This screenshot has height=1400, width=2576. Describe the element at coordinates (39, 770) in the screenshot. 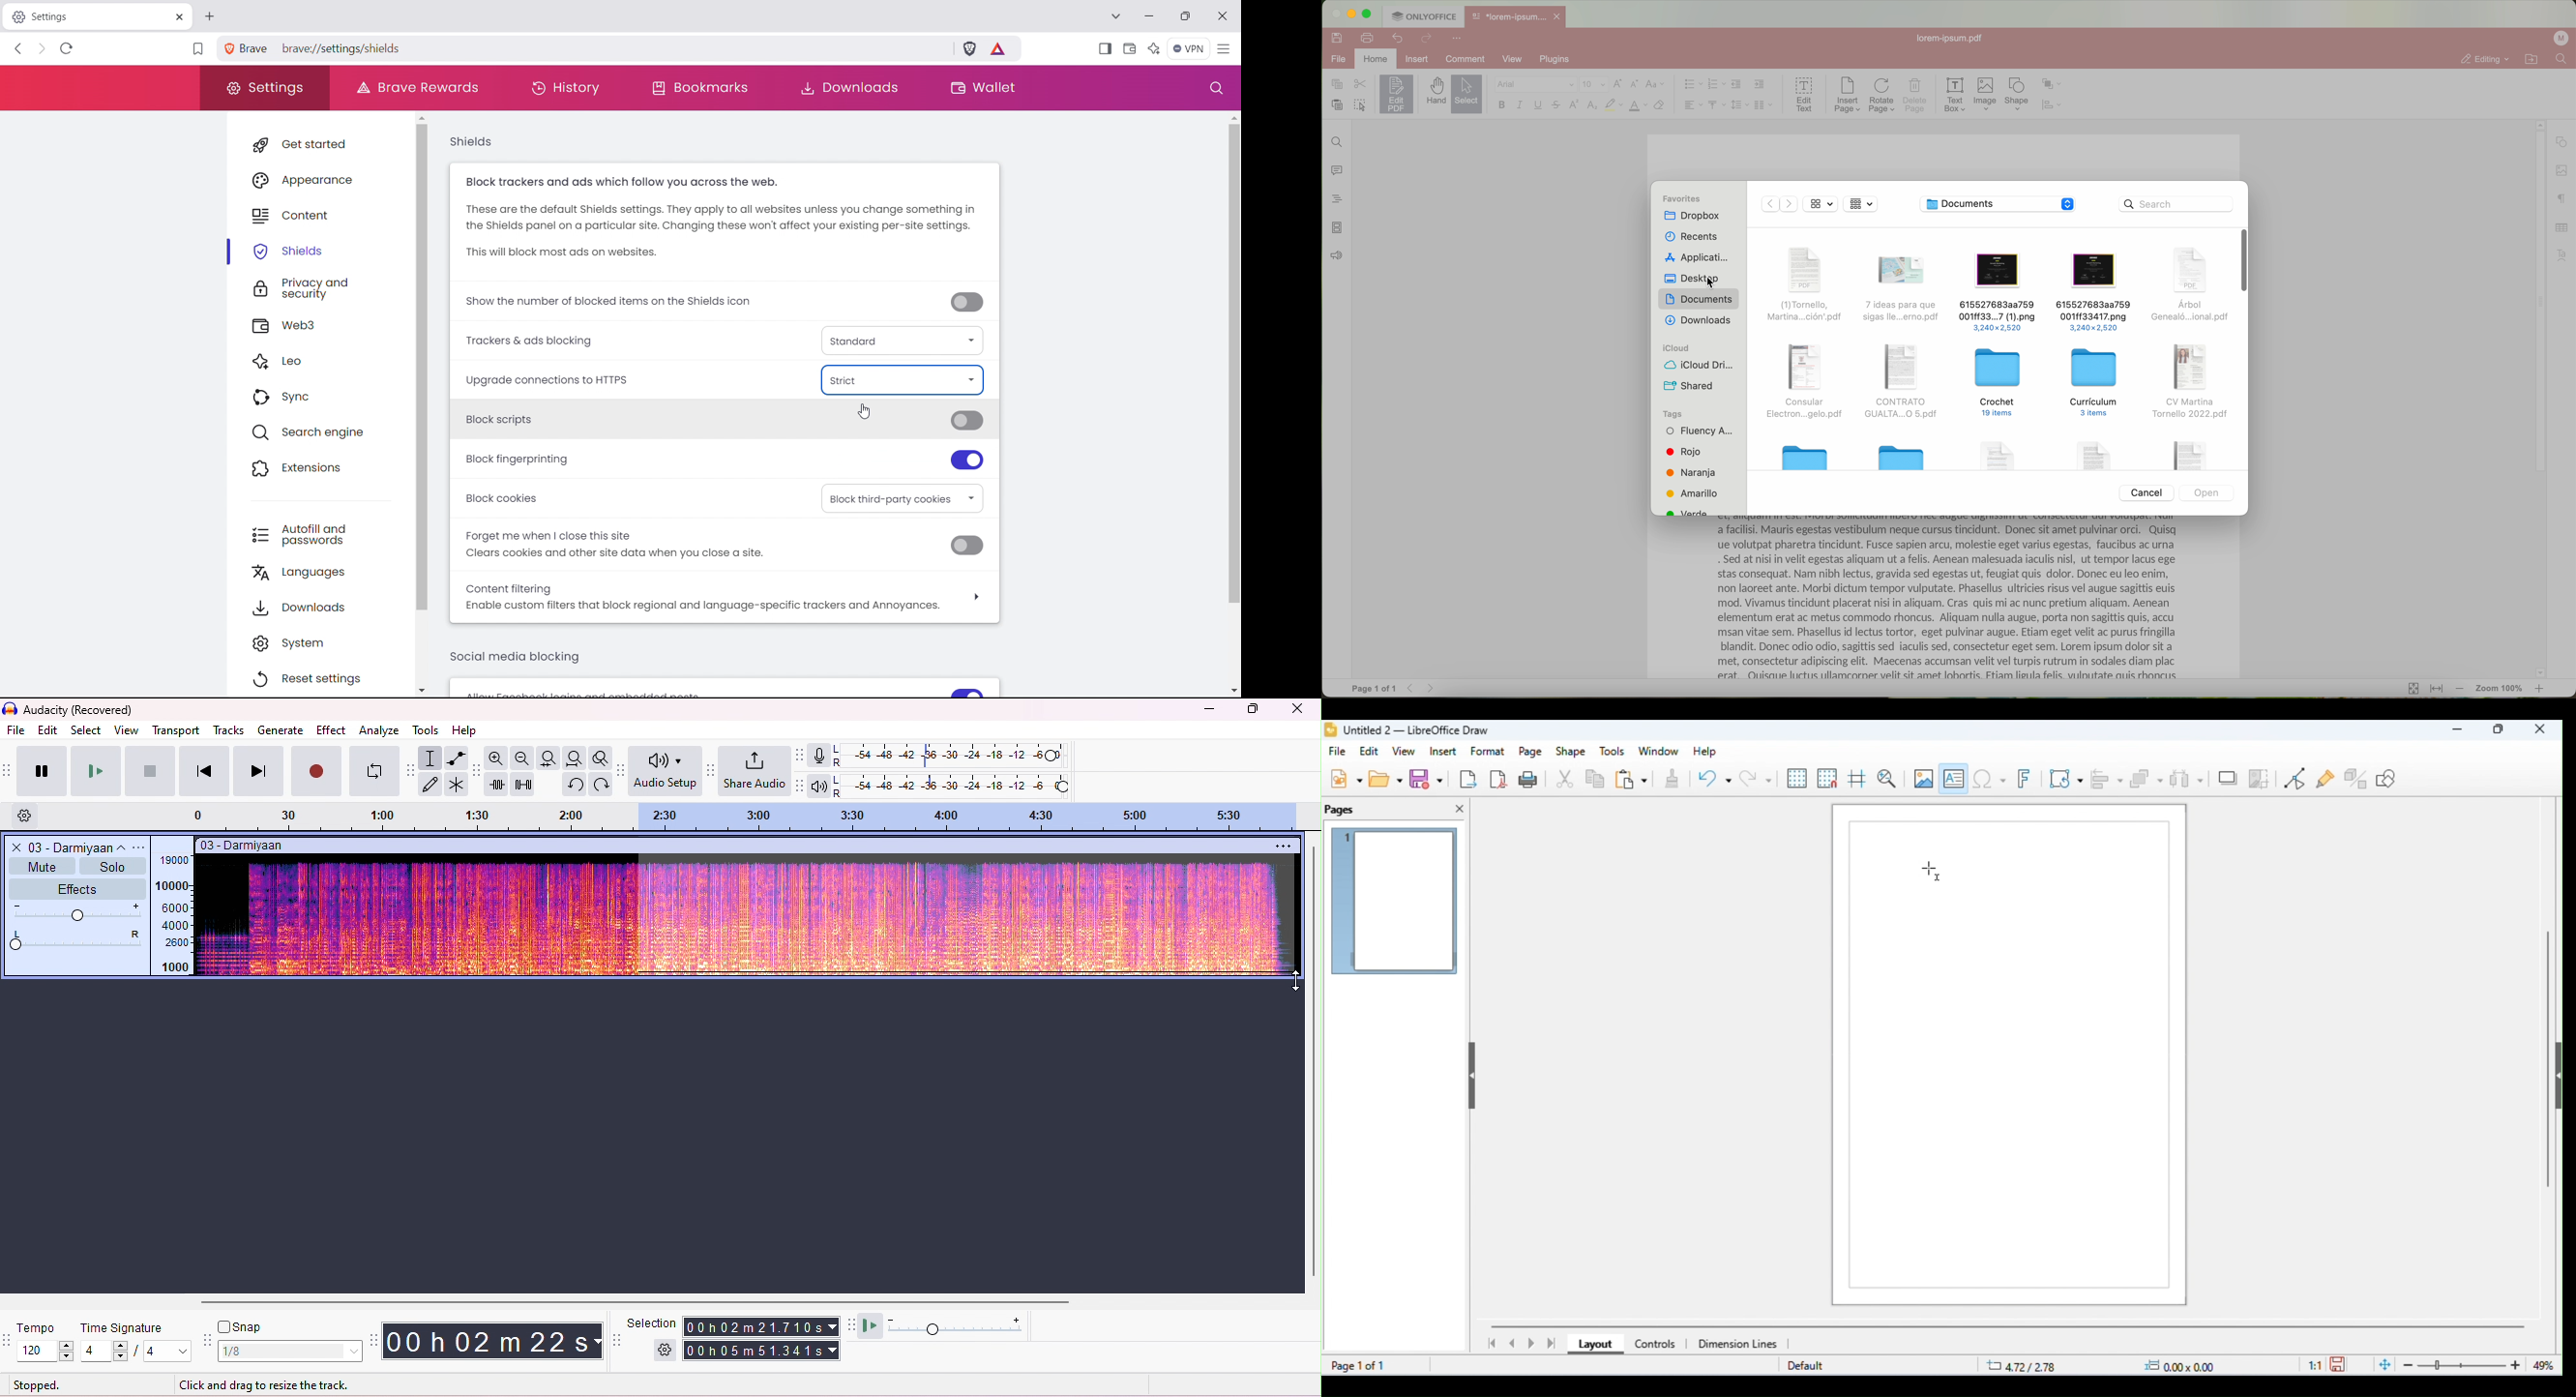

I see `pause` at that location.